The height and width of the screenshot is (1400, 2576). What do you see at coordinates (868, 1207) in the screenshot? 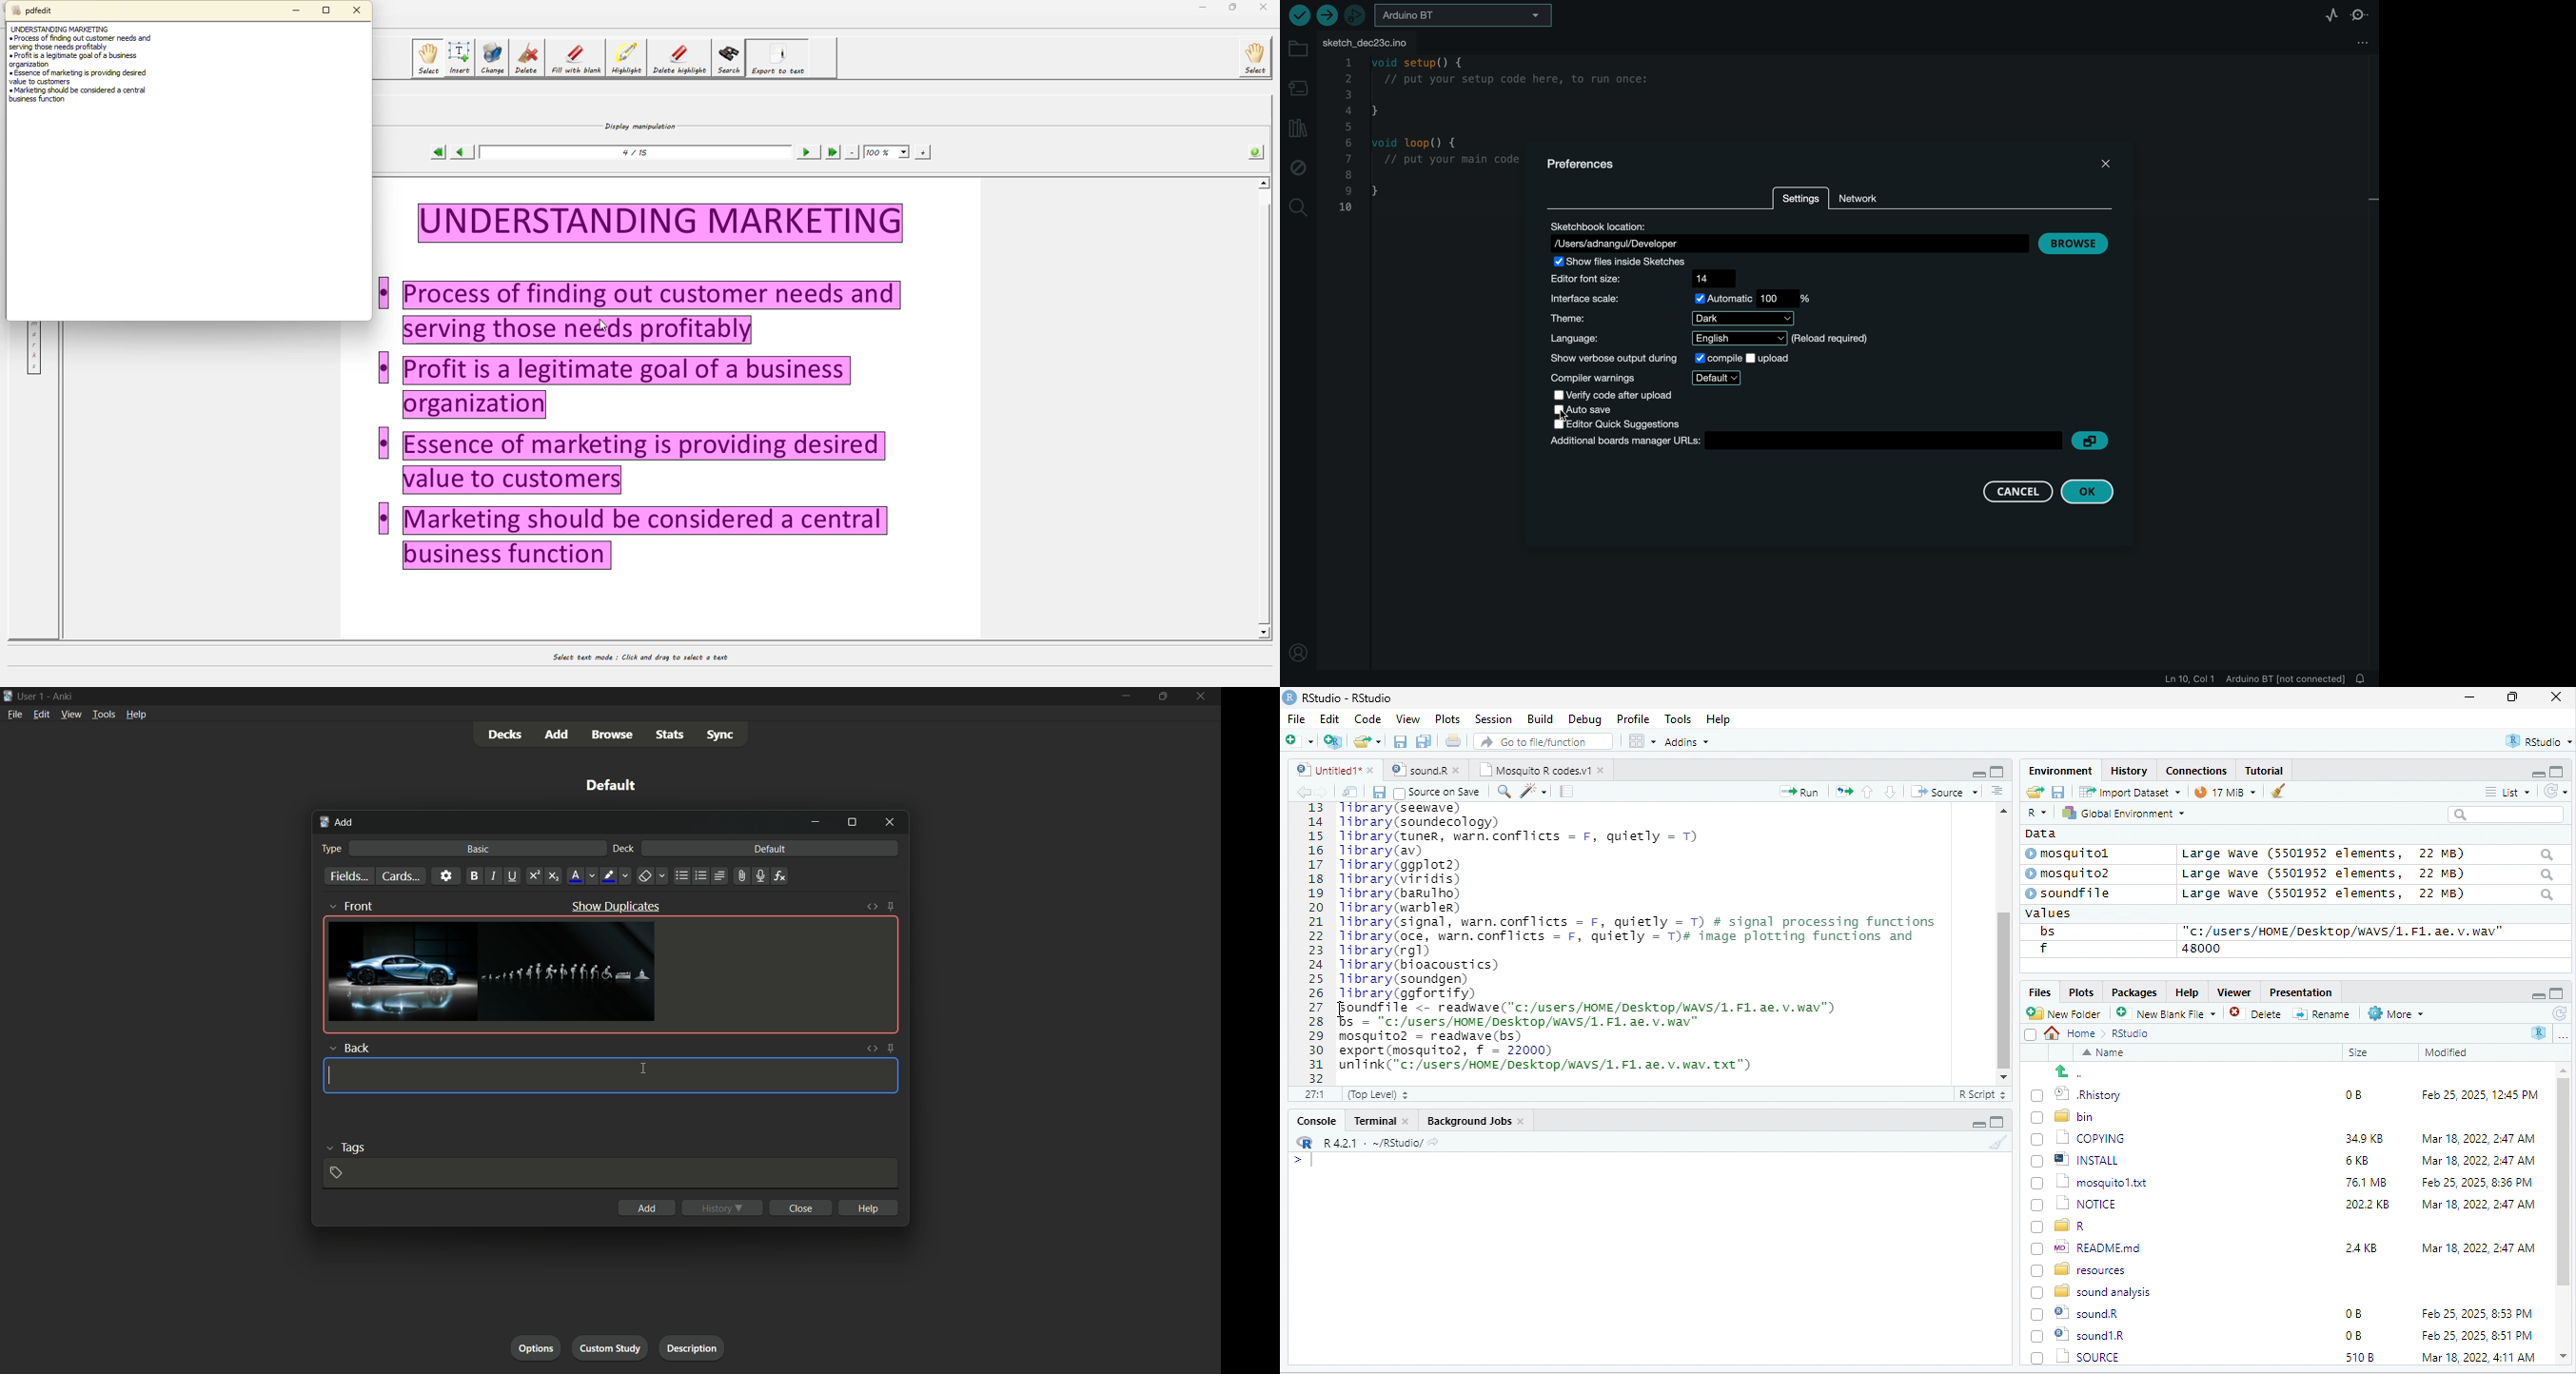
I see `help` at bounding box center [868, 1207].